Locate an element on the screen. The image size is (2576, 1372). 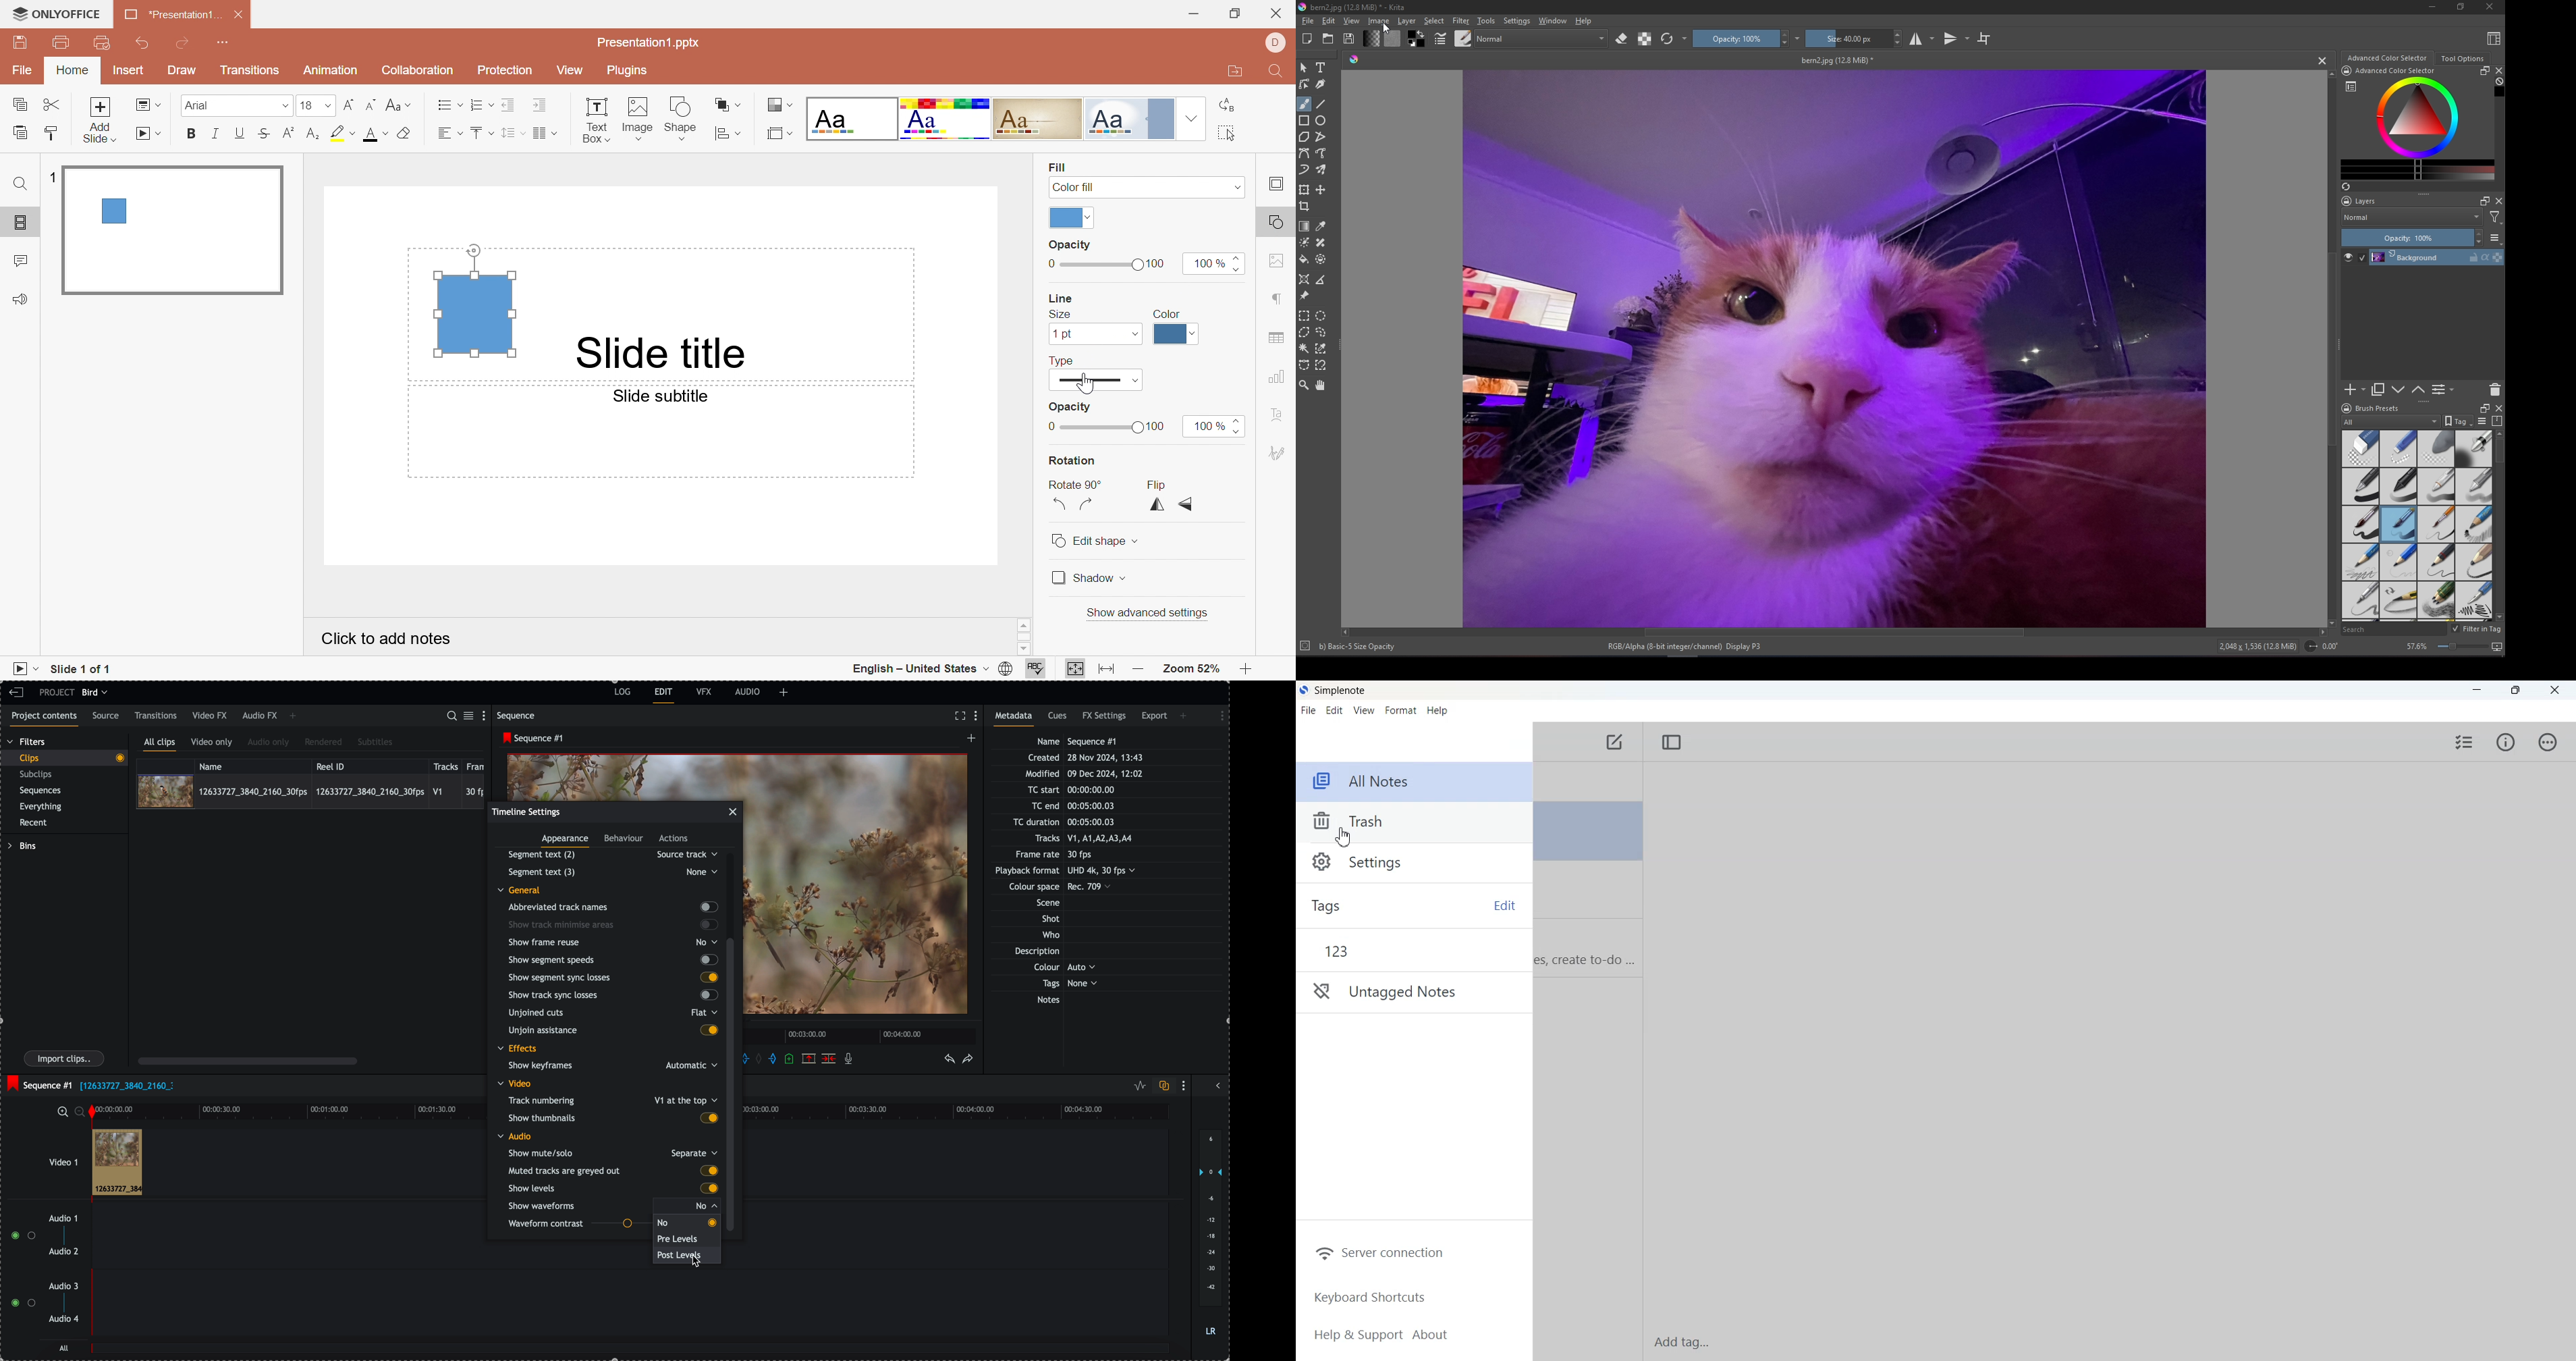
Tag is located at coordinates (2460, 422).